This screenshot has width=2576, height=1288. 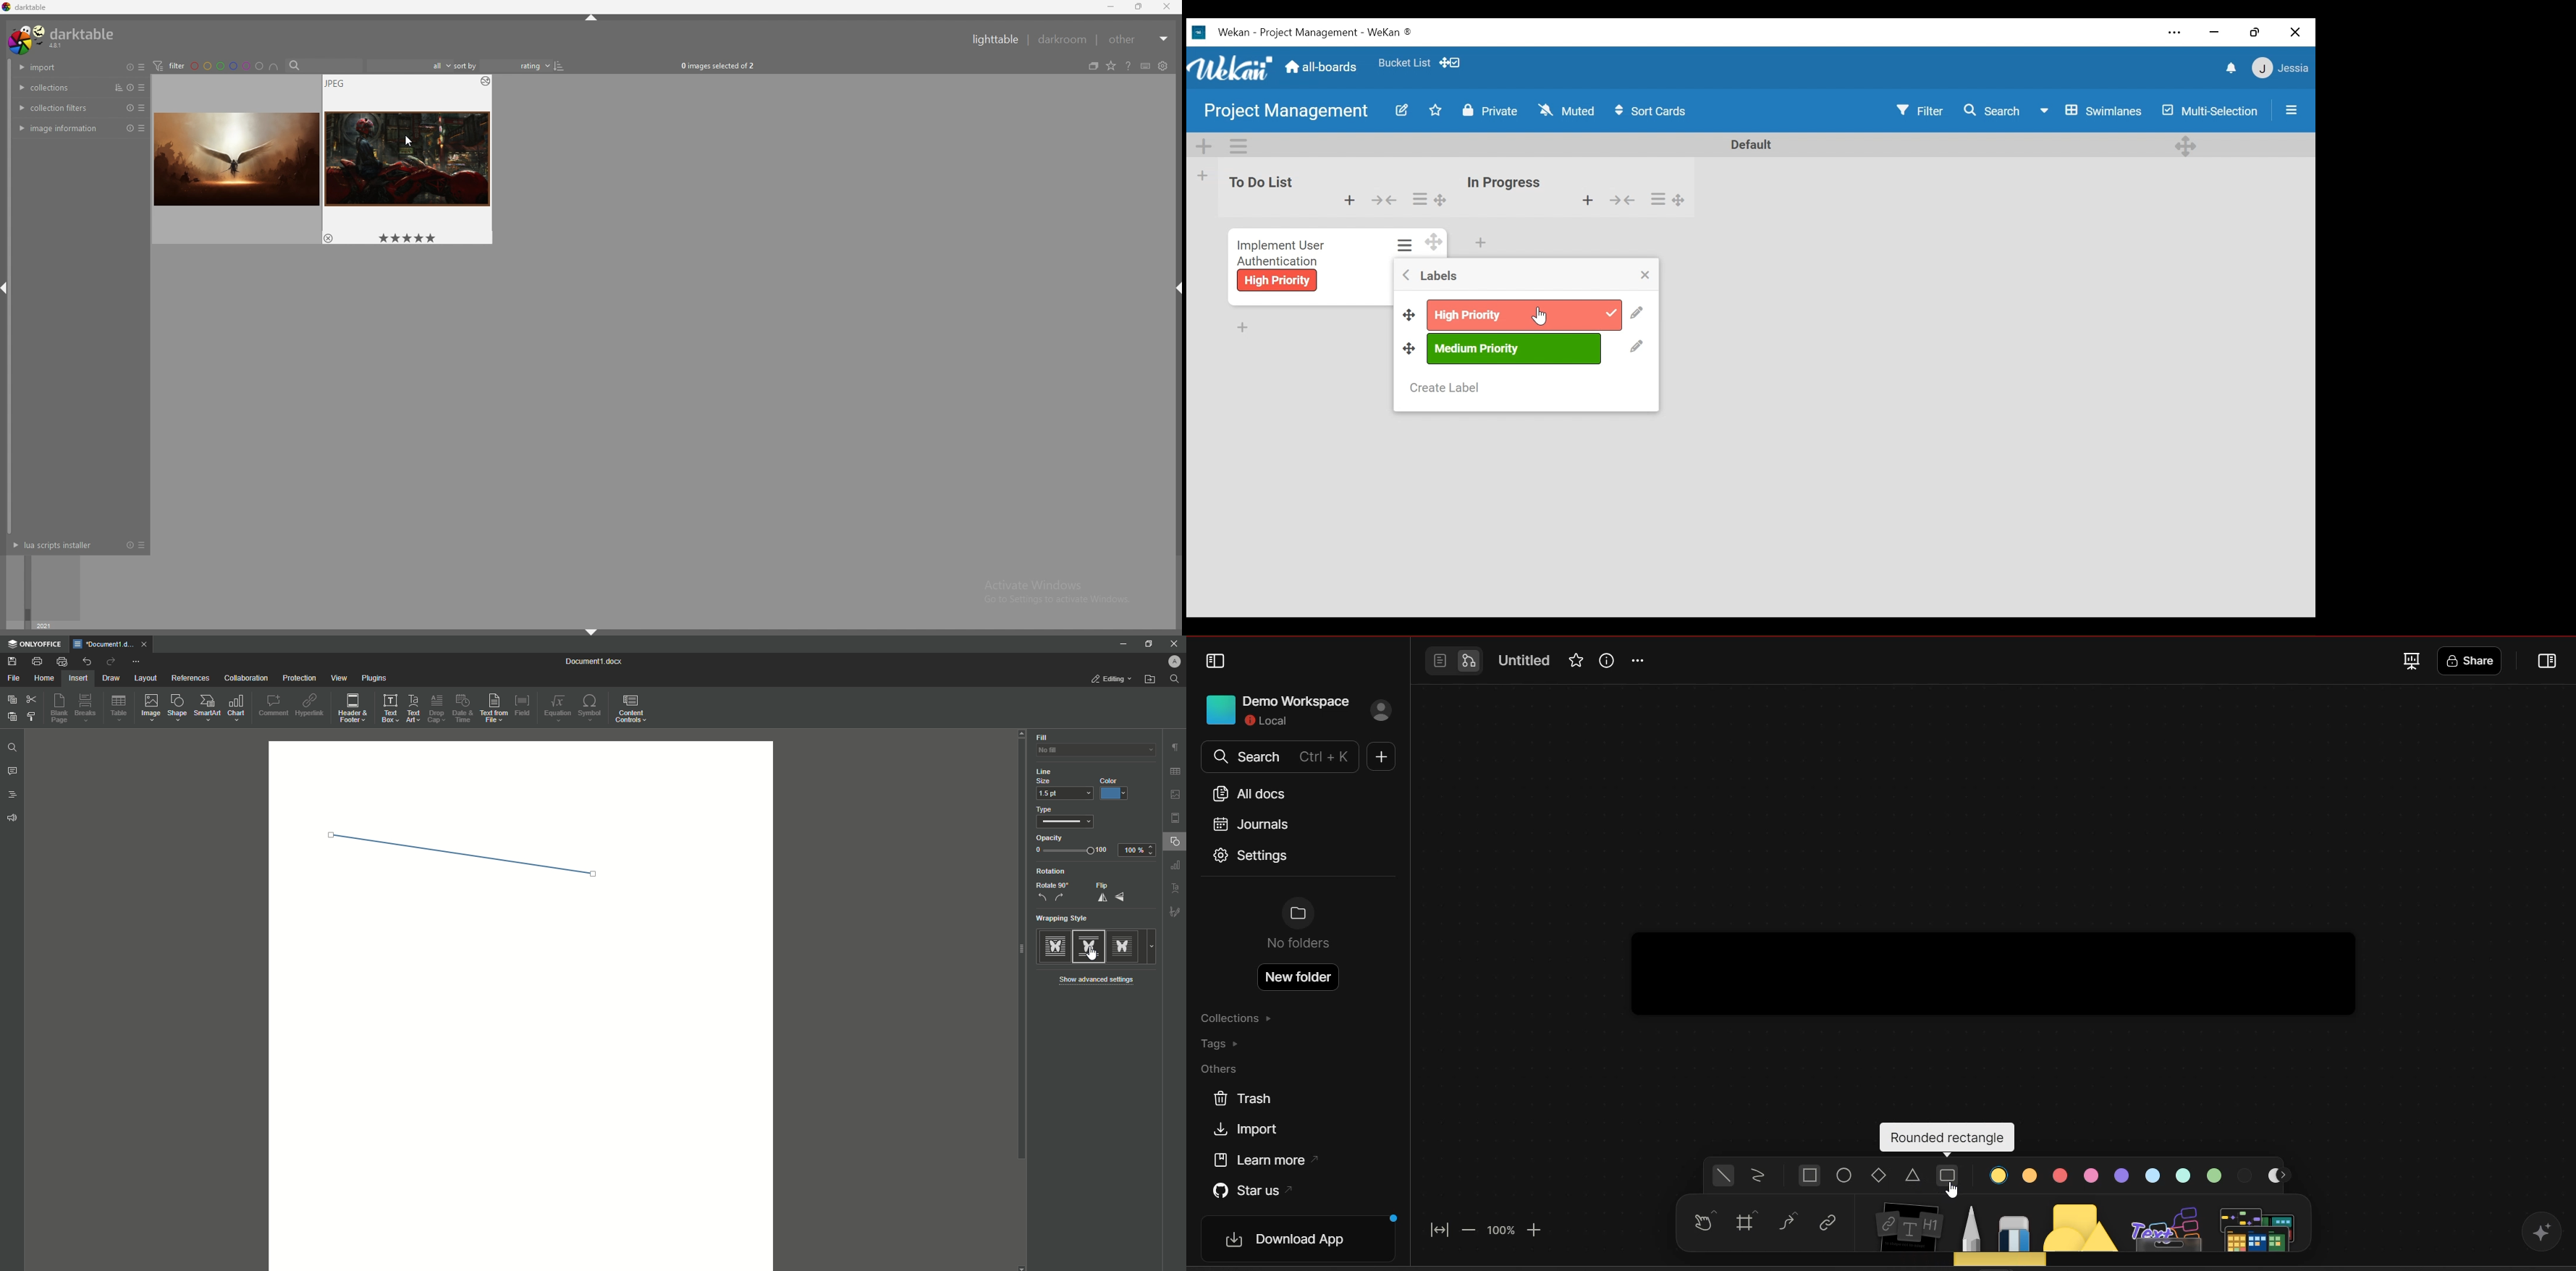 I want to click on import, so click(x=1251, y=1130).